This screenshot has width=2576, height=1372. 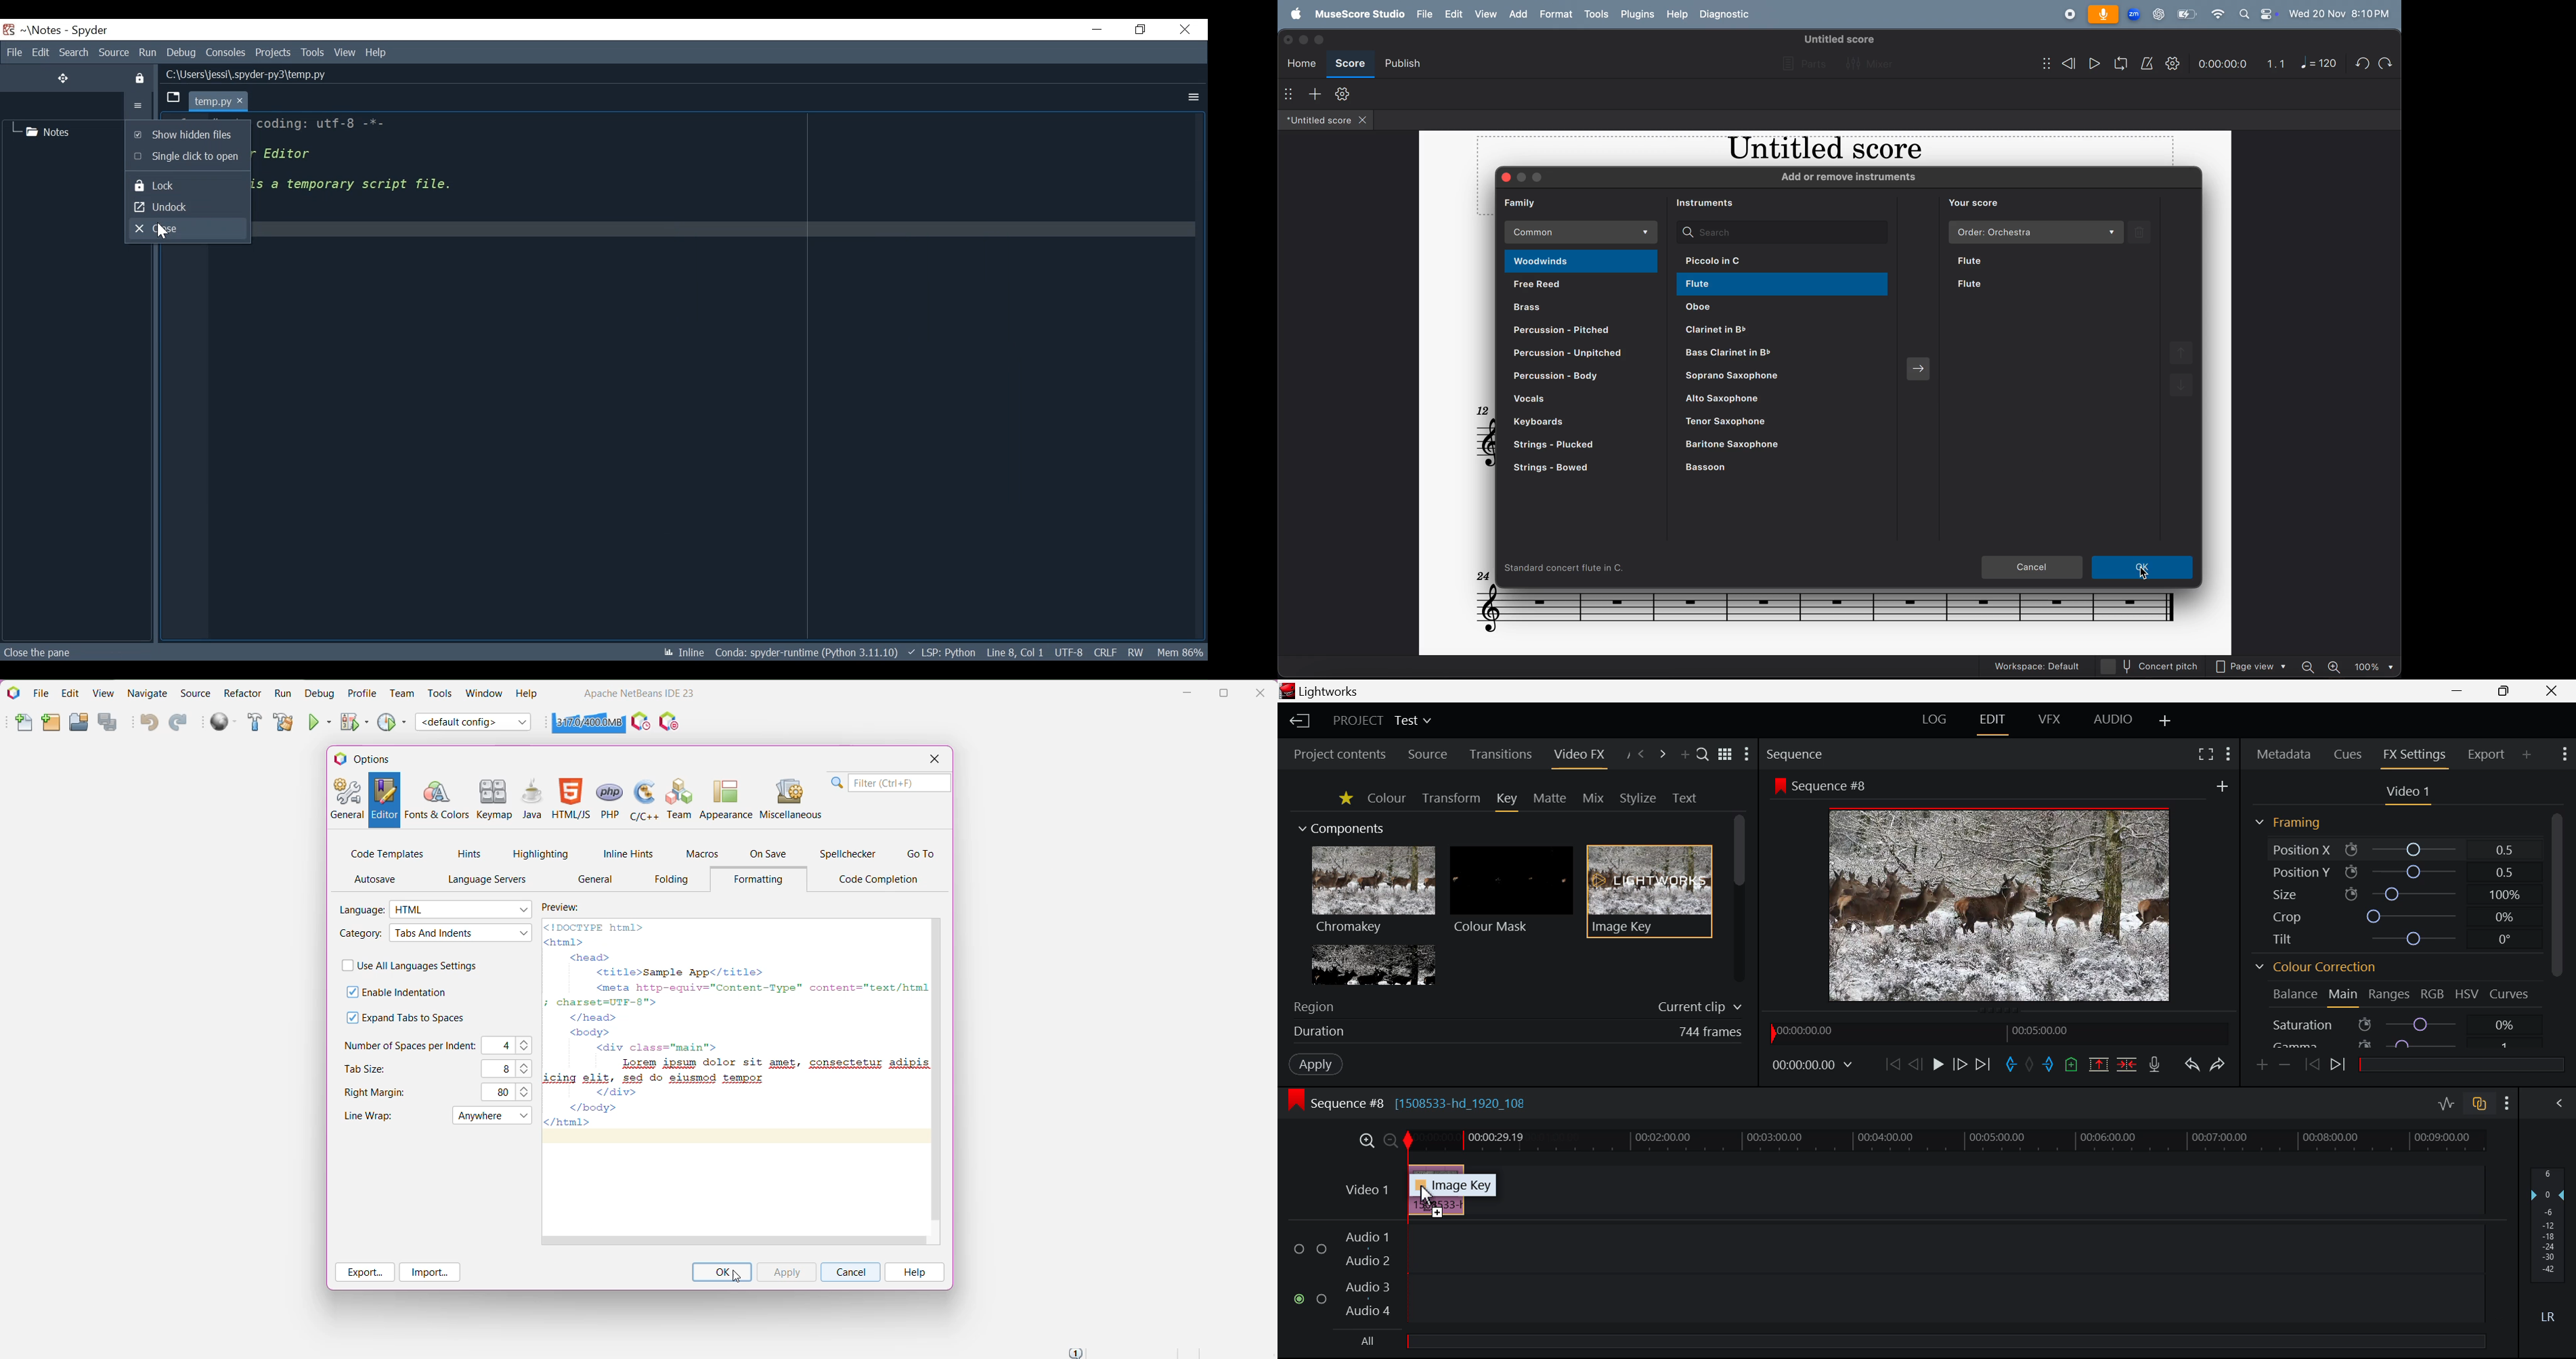 I want to click on Add Layout, so click(x=2163, y=718).